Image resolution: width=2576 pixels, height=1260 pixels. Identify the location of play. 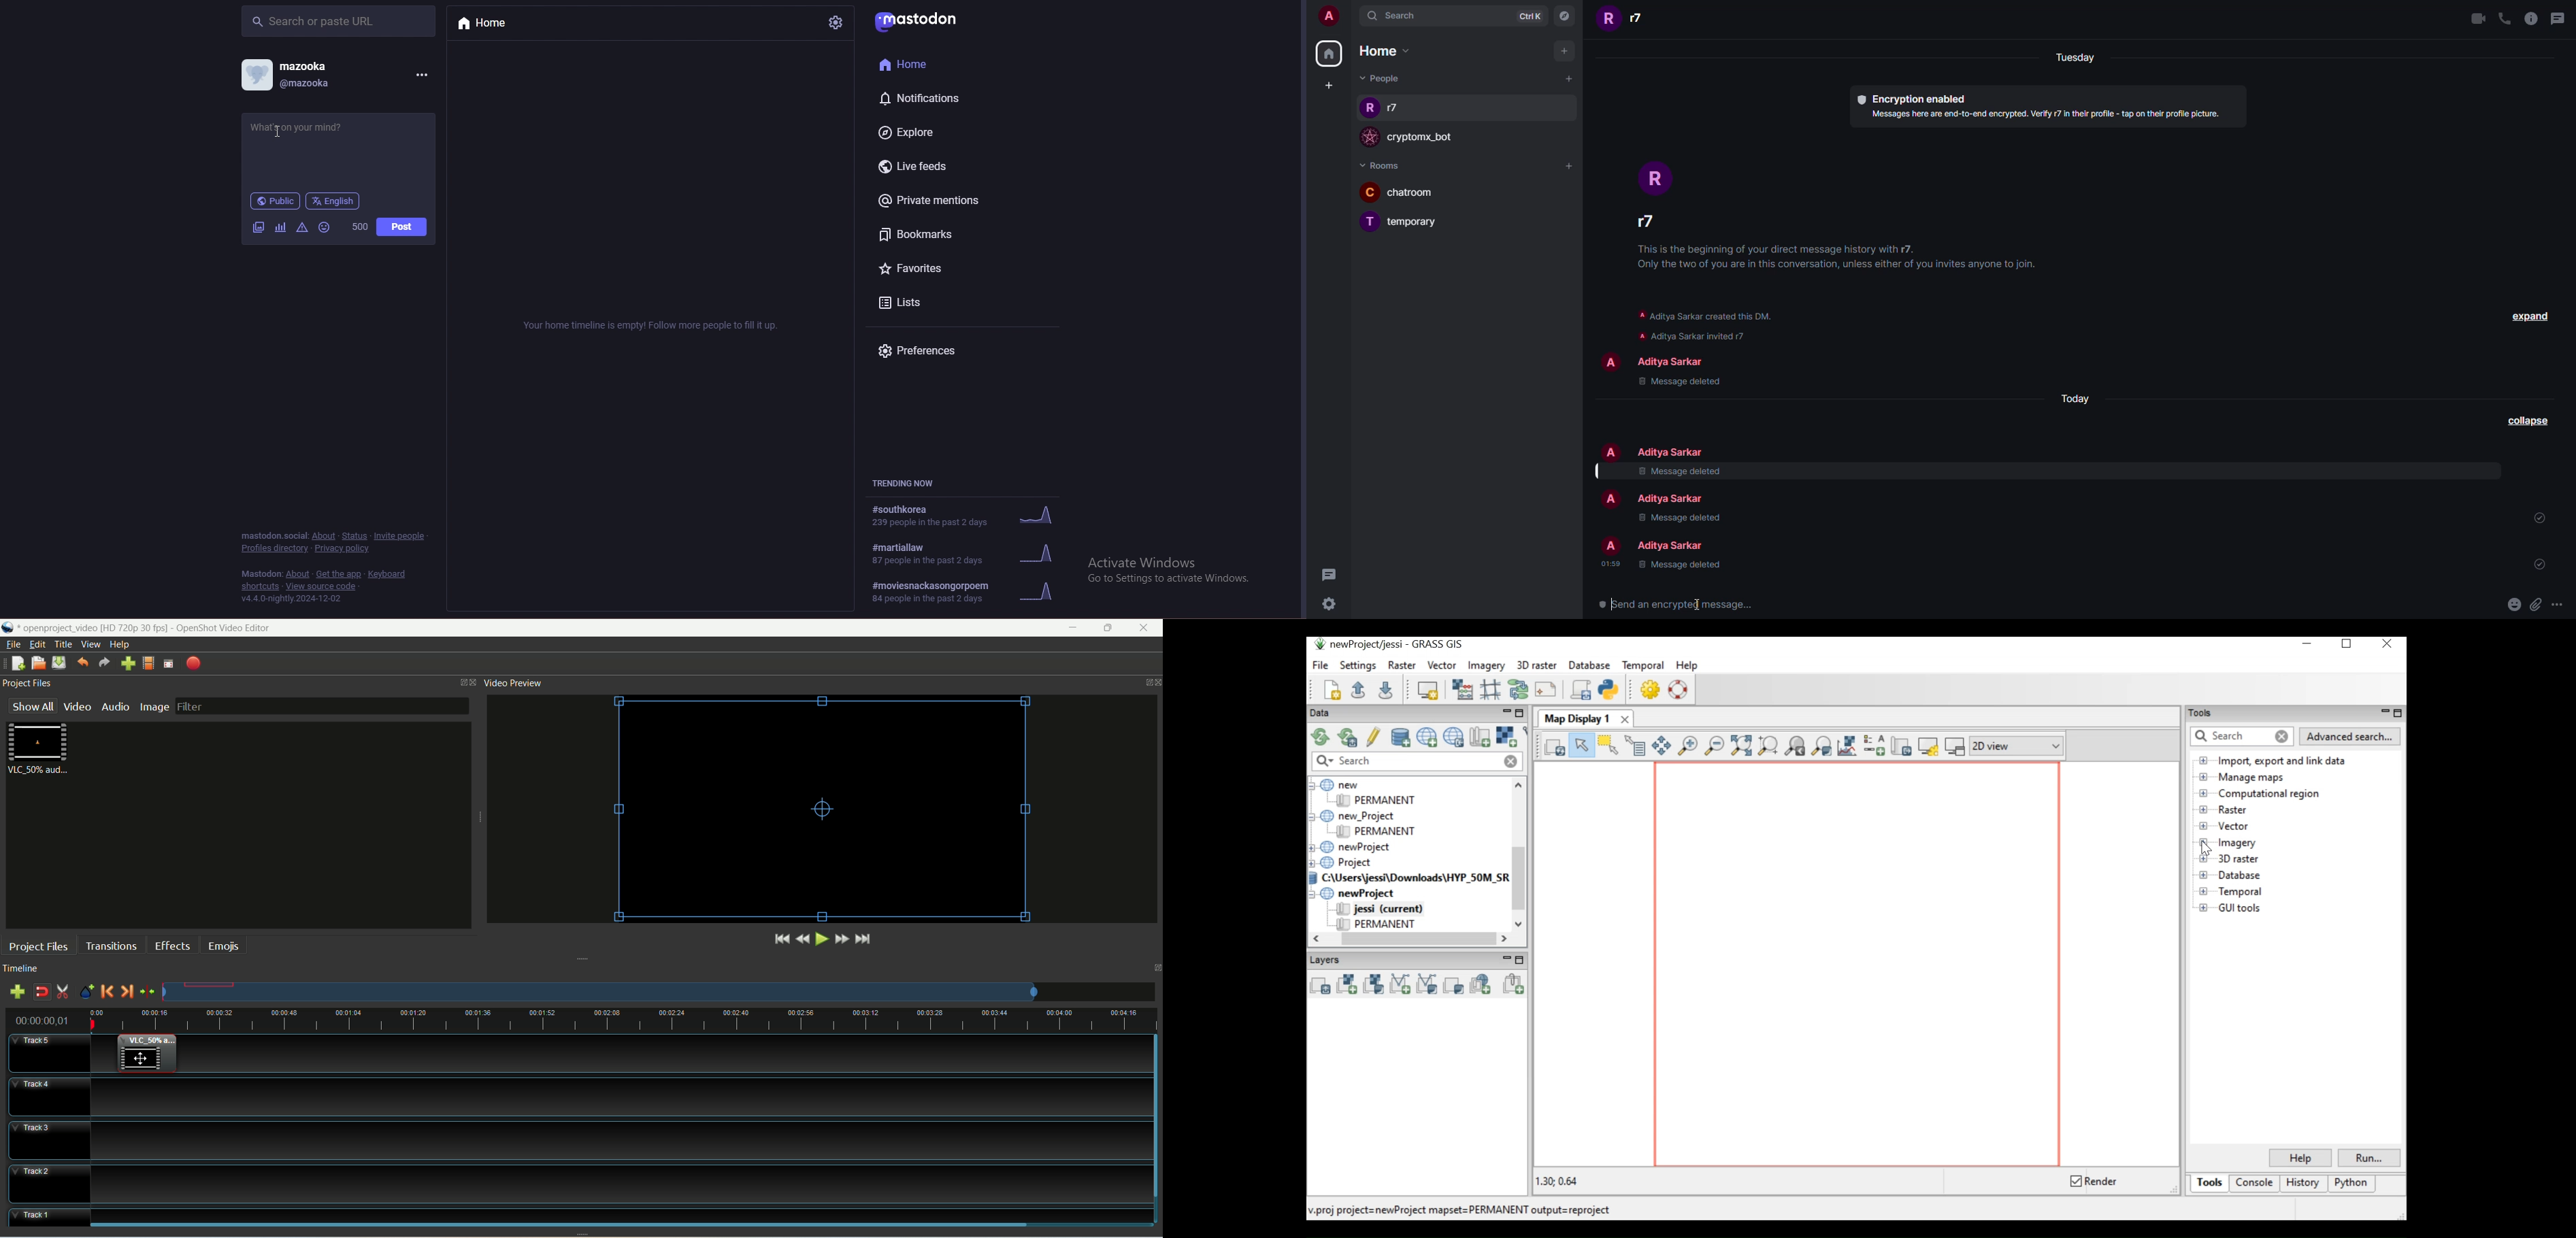
(821, 939).